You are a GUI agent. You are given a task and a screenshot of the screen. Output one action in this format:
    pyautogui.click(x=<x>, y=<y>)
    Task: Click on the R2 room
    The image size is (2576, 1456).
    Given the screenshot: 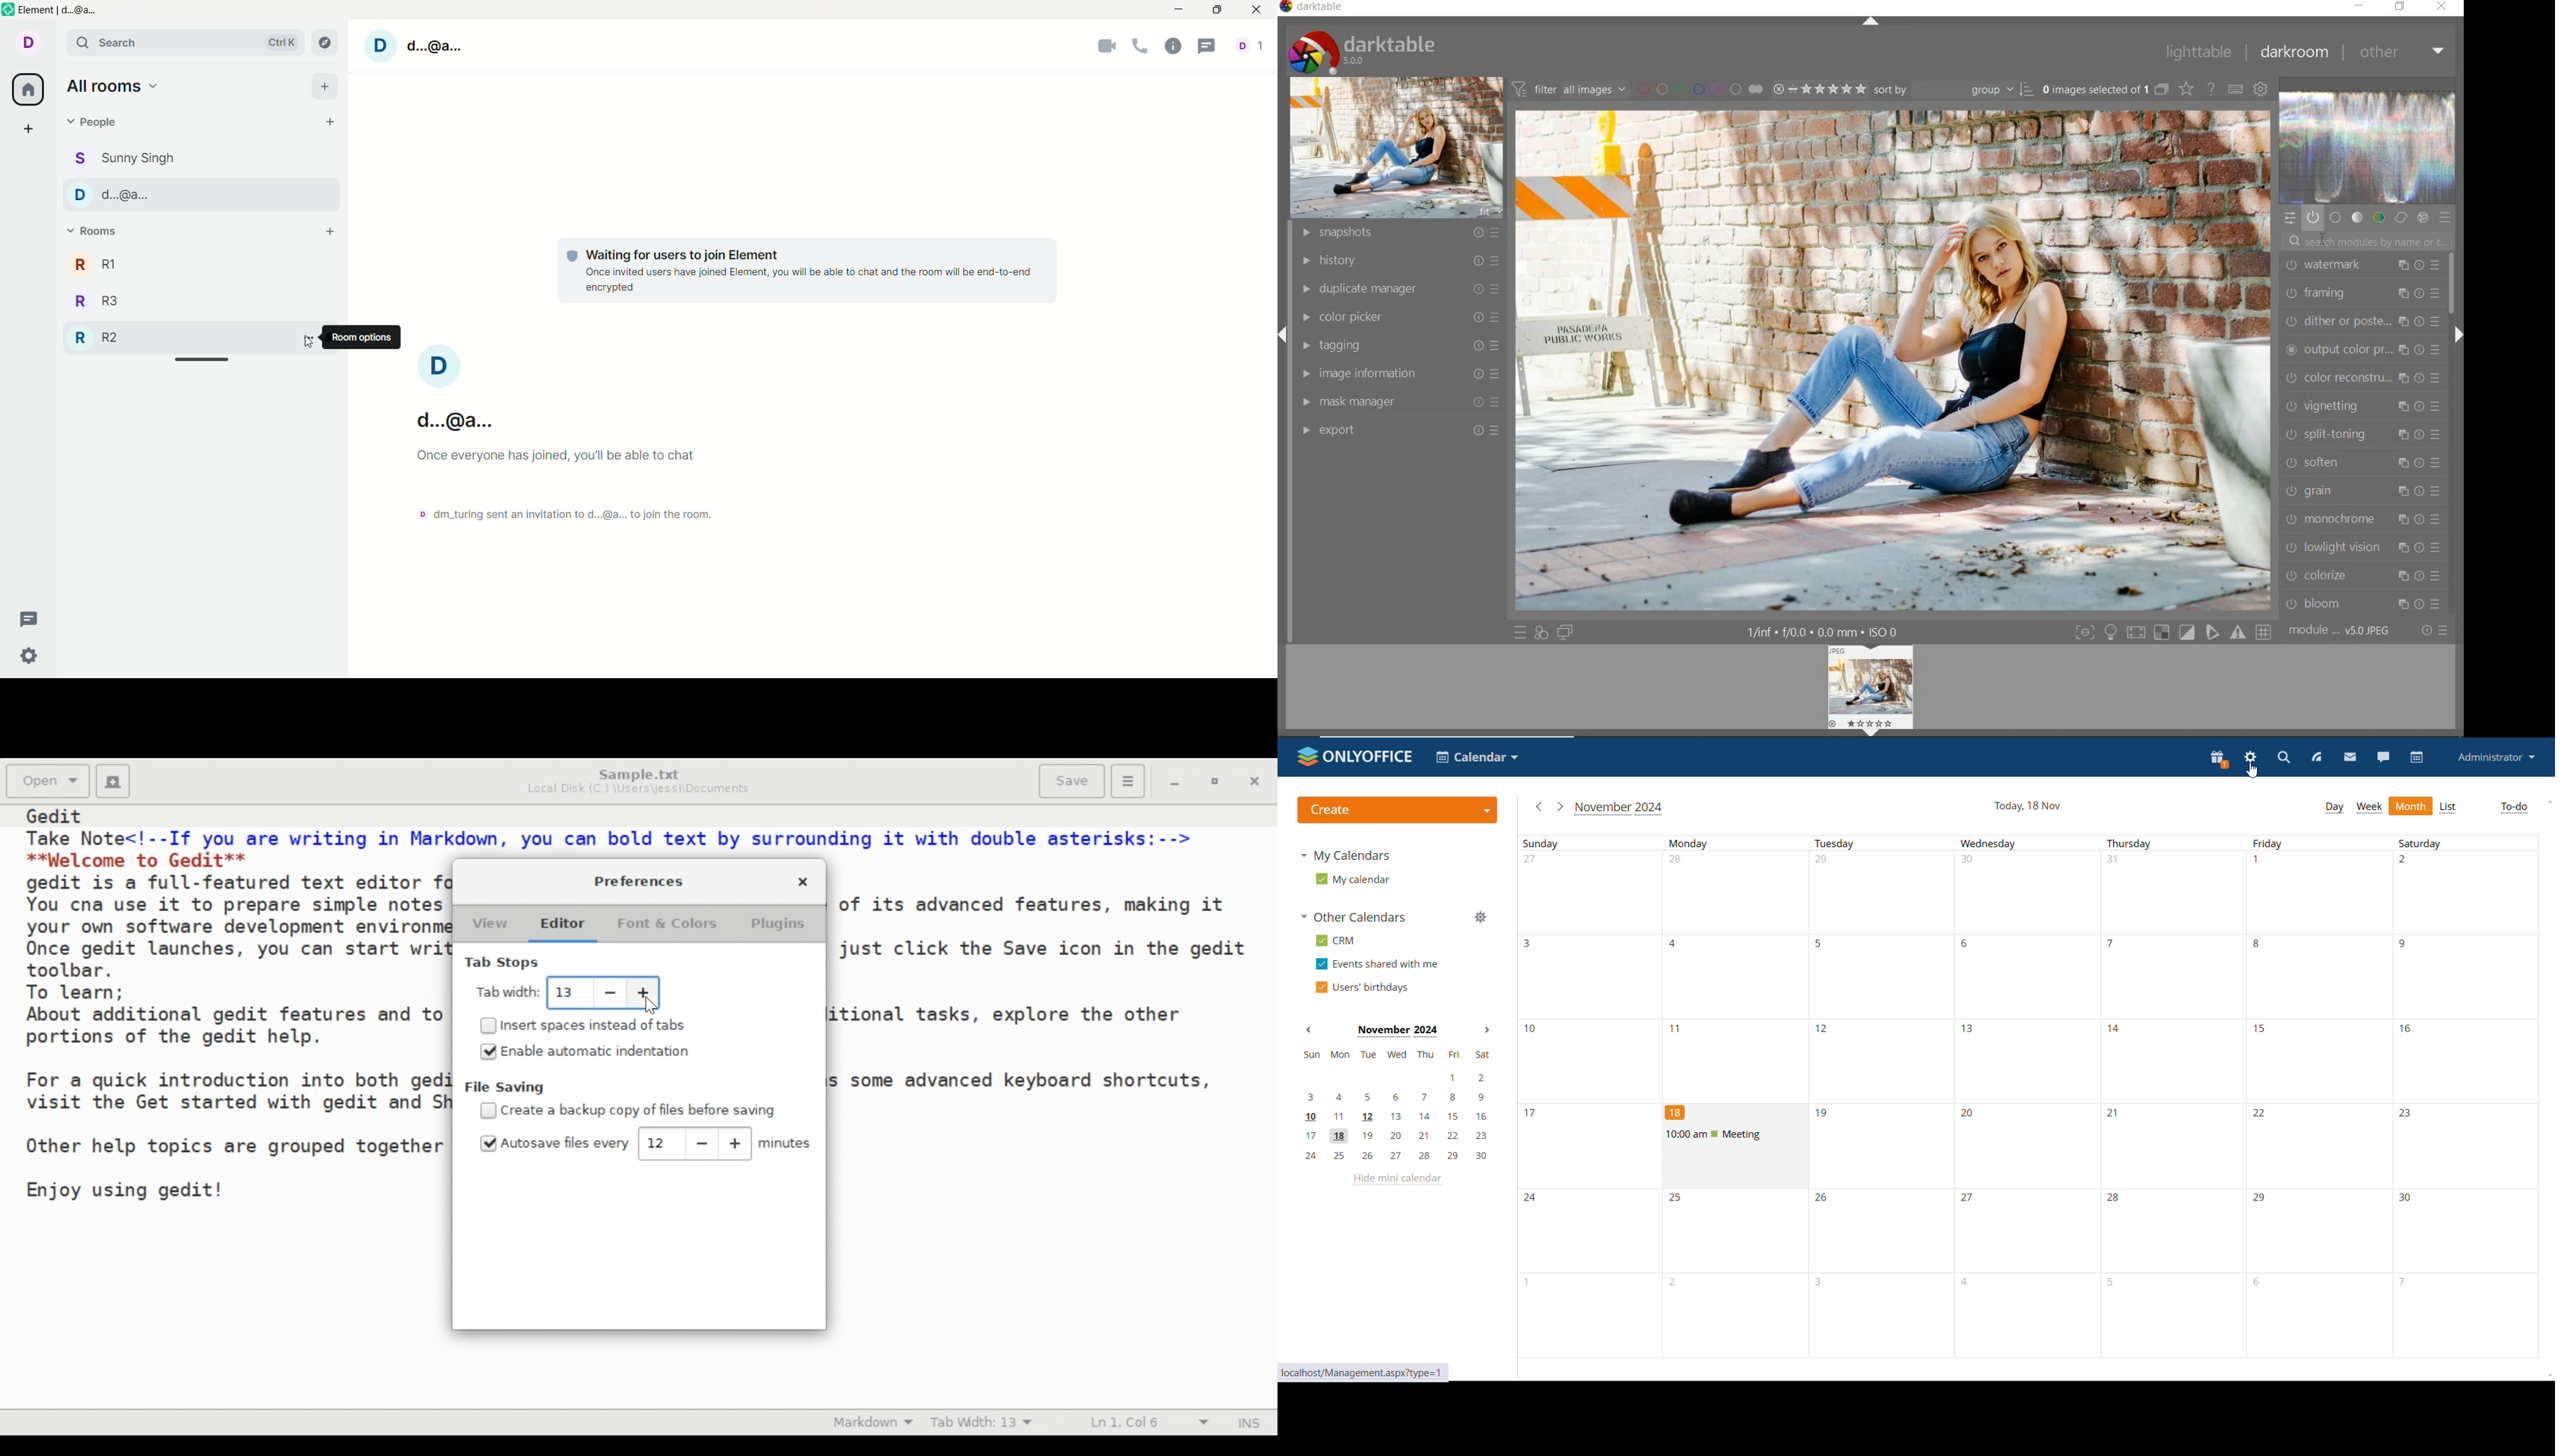 What is the action you would take?
    pyautogui.click(x=96, y=340)
    